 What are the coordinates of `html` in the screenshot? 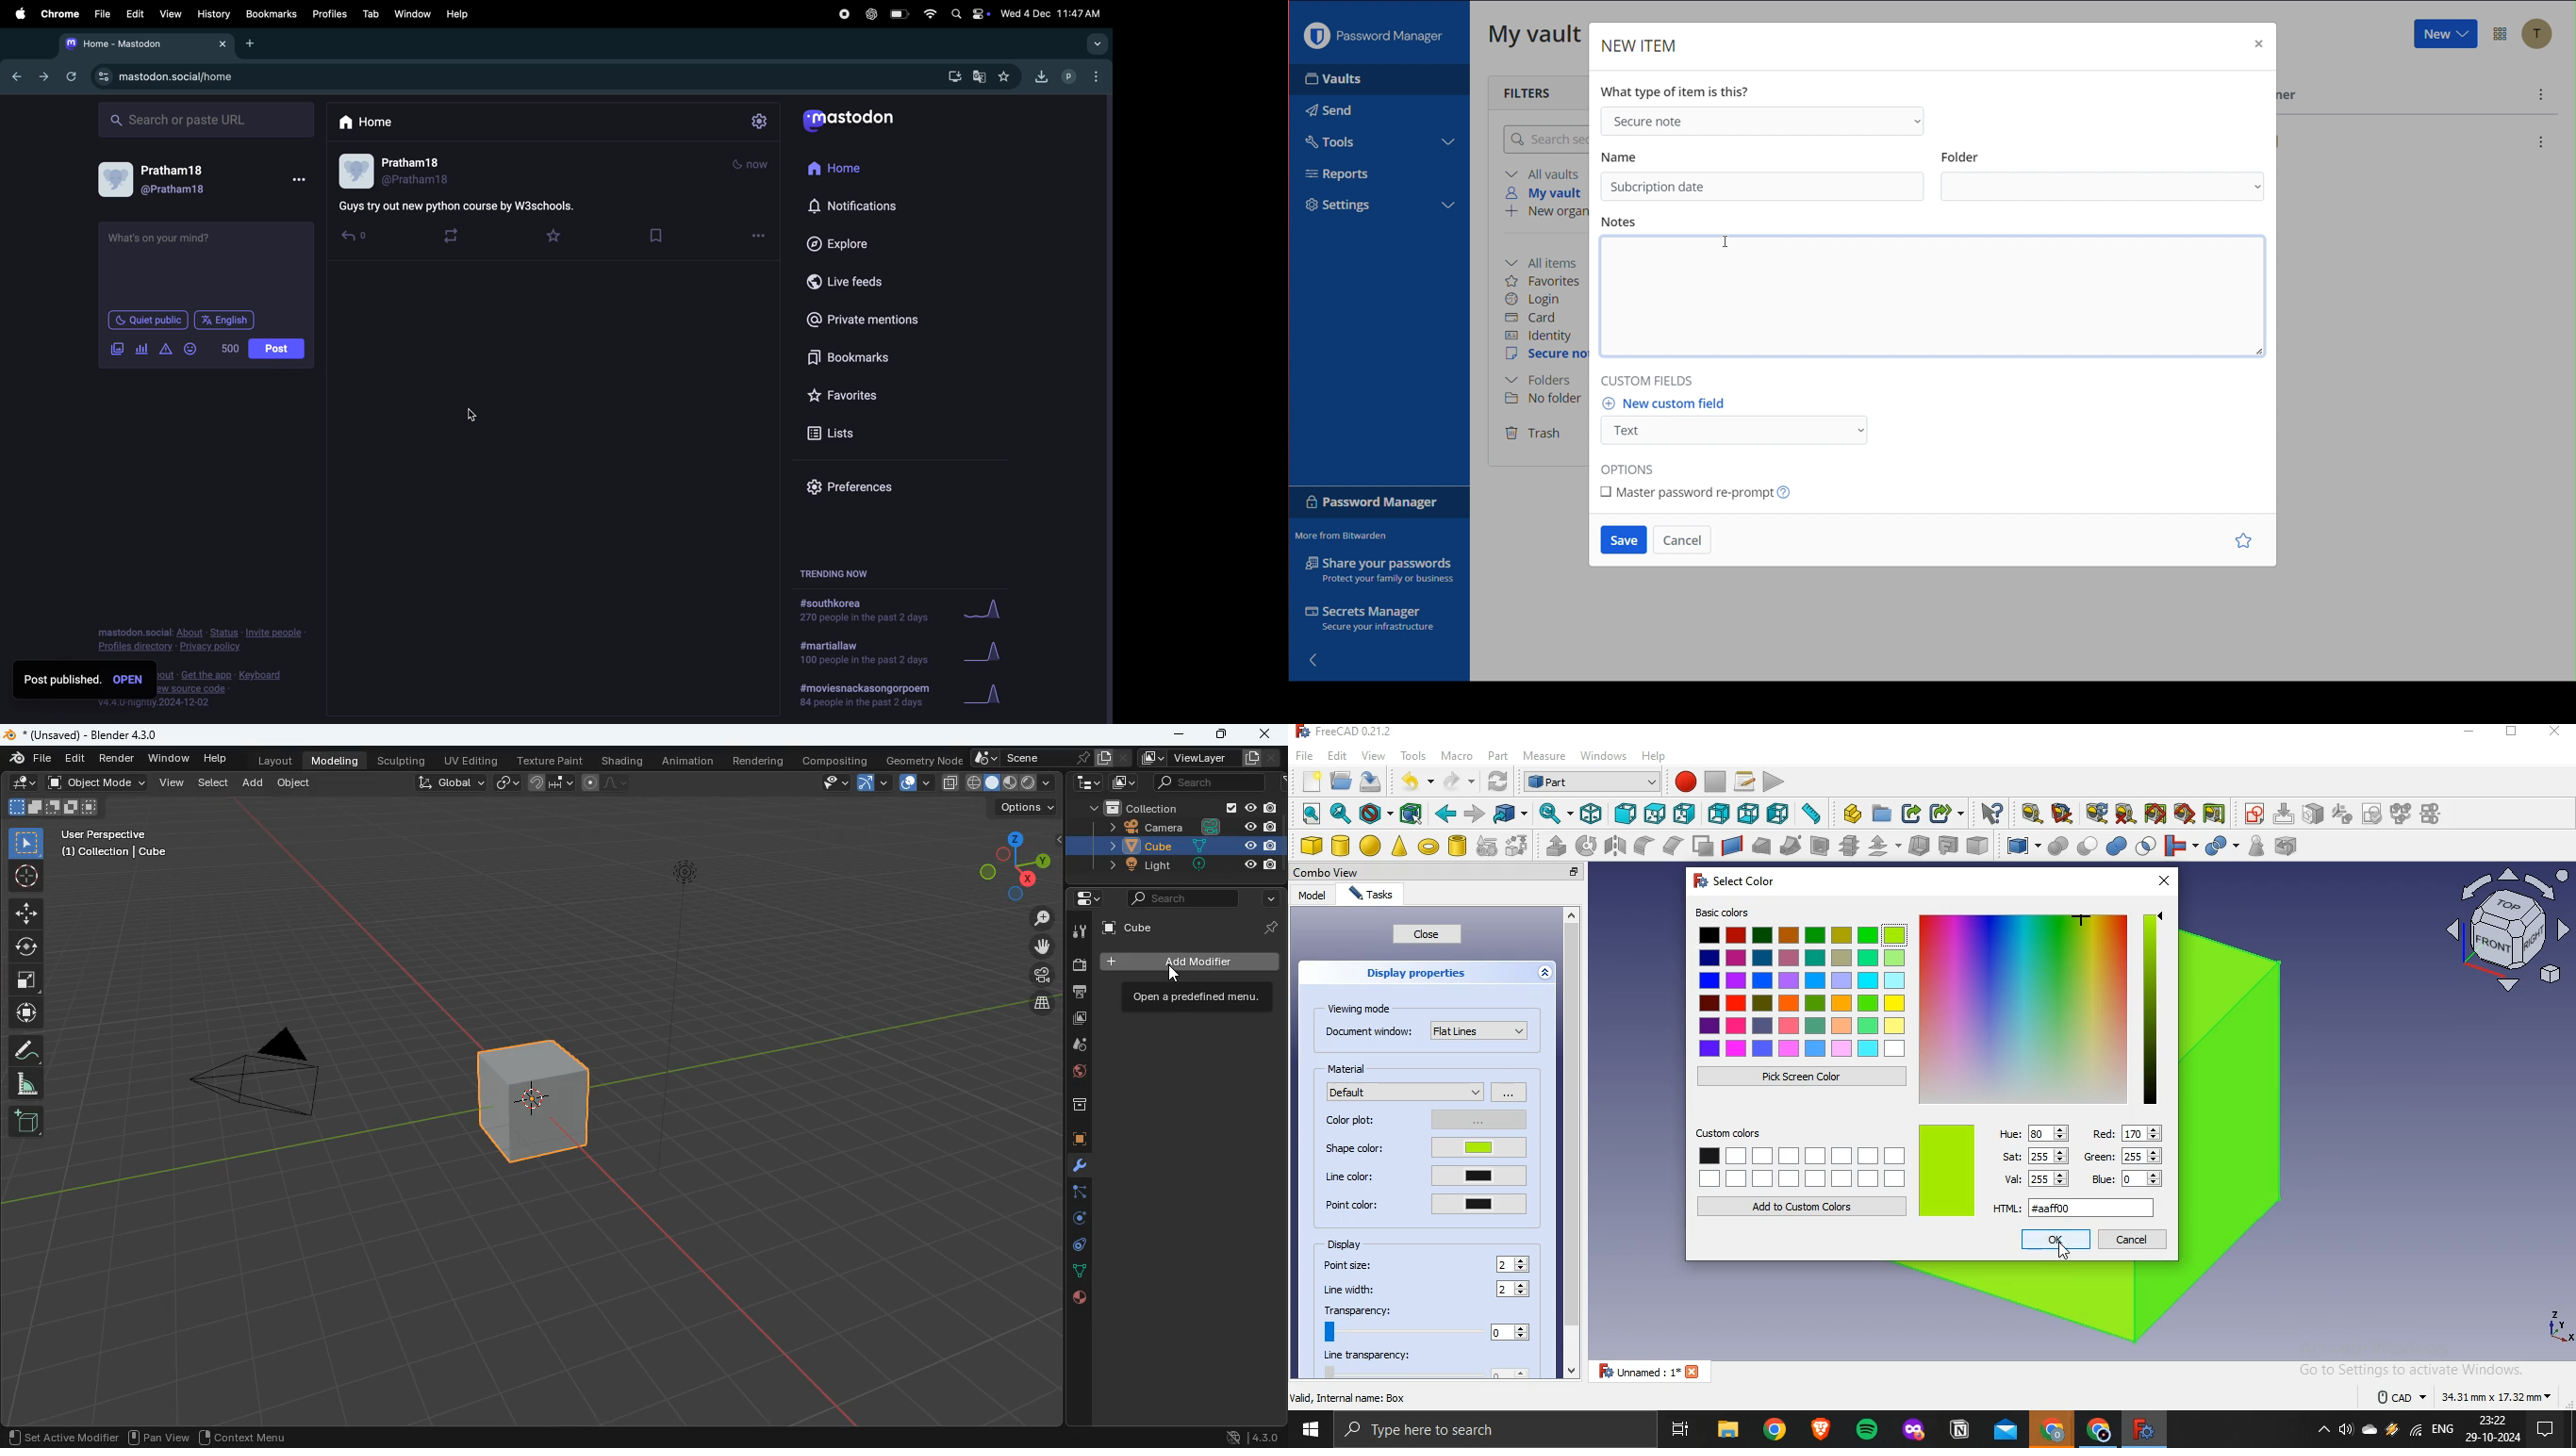 It's located at (2078, 1206).